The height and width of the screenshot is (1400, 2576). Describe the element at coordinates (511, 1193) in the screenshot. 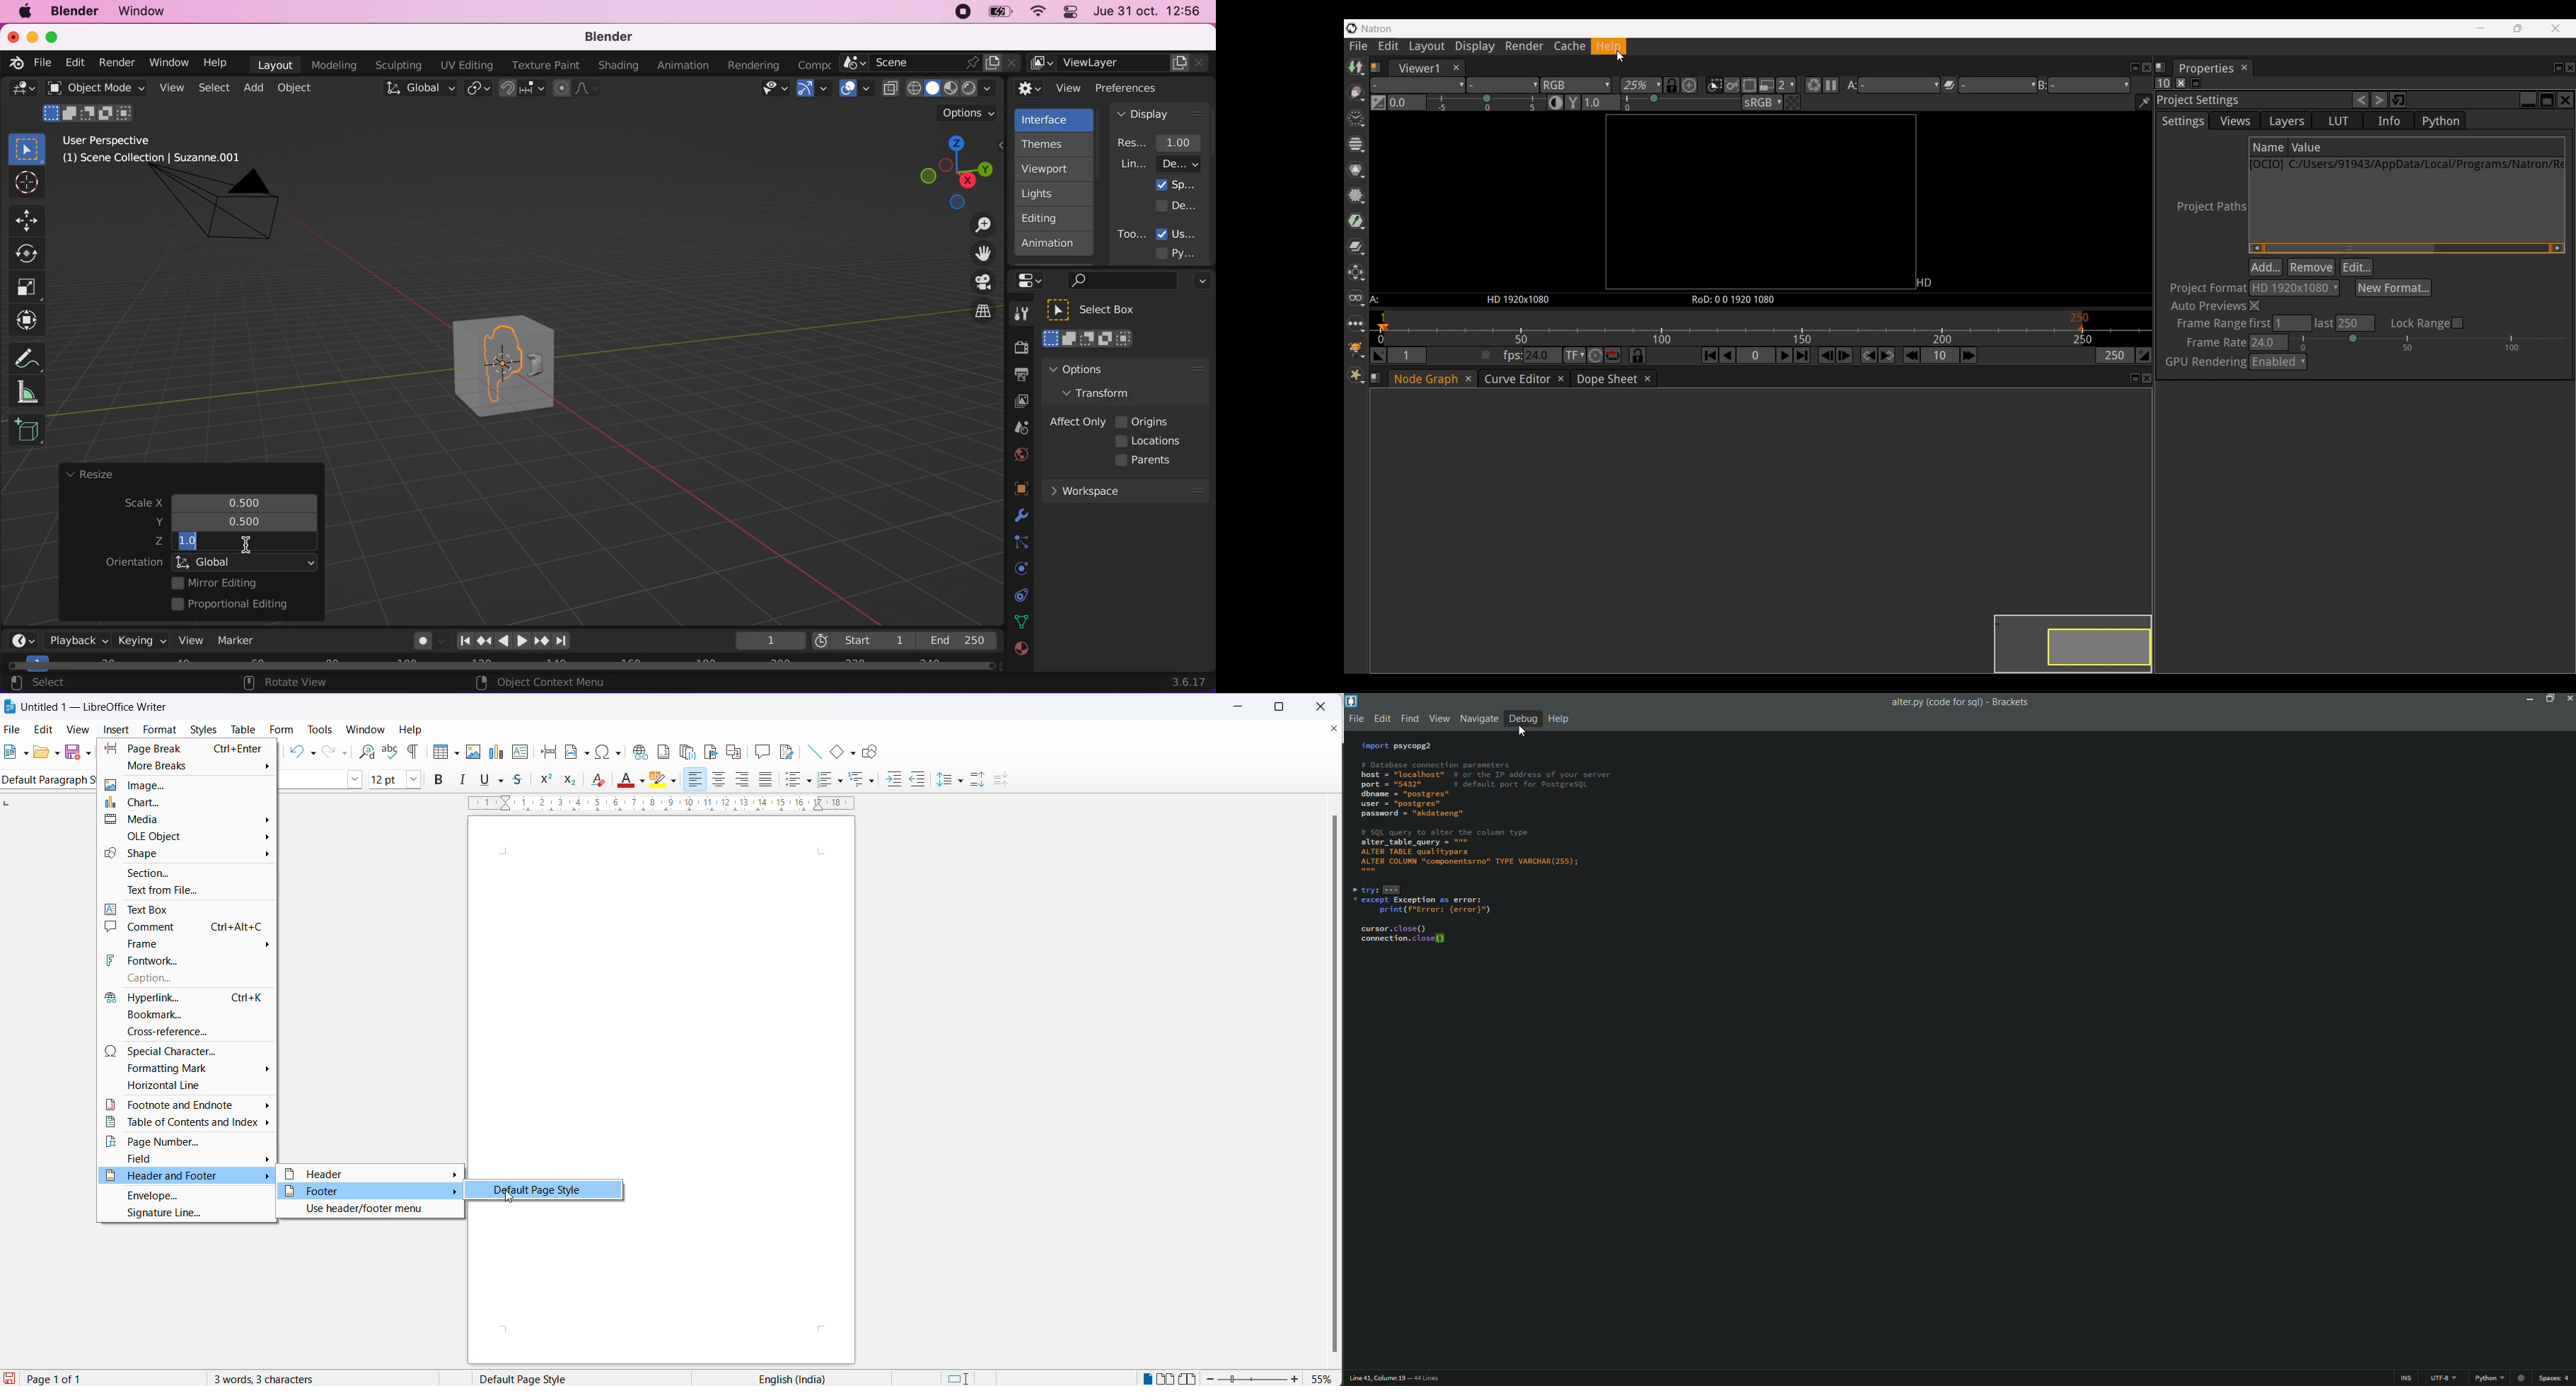

I see `cursor` at that location.